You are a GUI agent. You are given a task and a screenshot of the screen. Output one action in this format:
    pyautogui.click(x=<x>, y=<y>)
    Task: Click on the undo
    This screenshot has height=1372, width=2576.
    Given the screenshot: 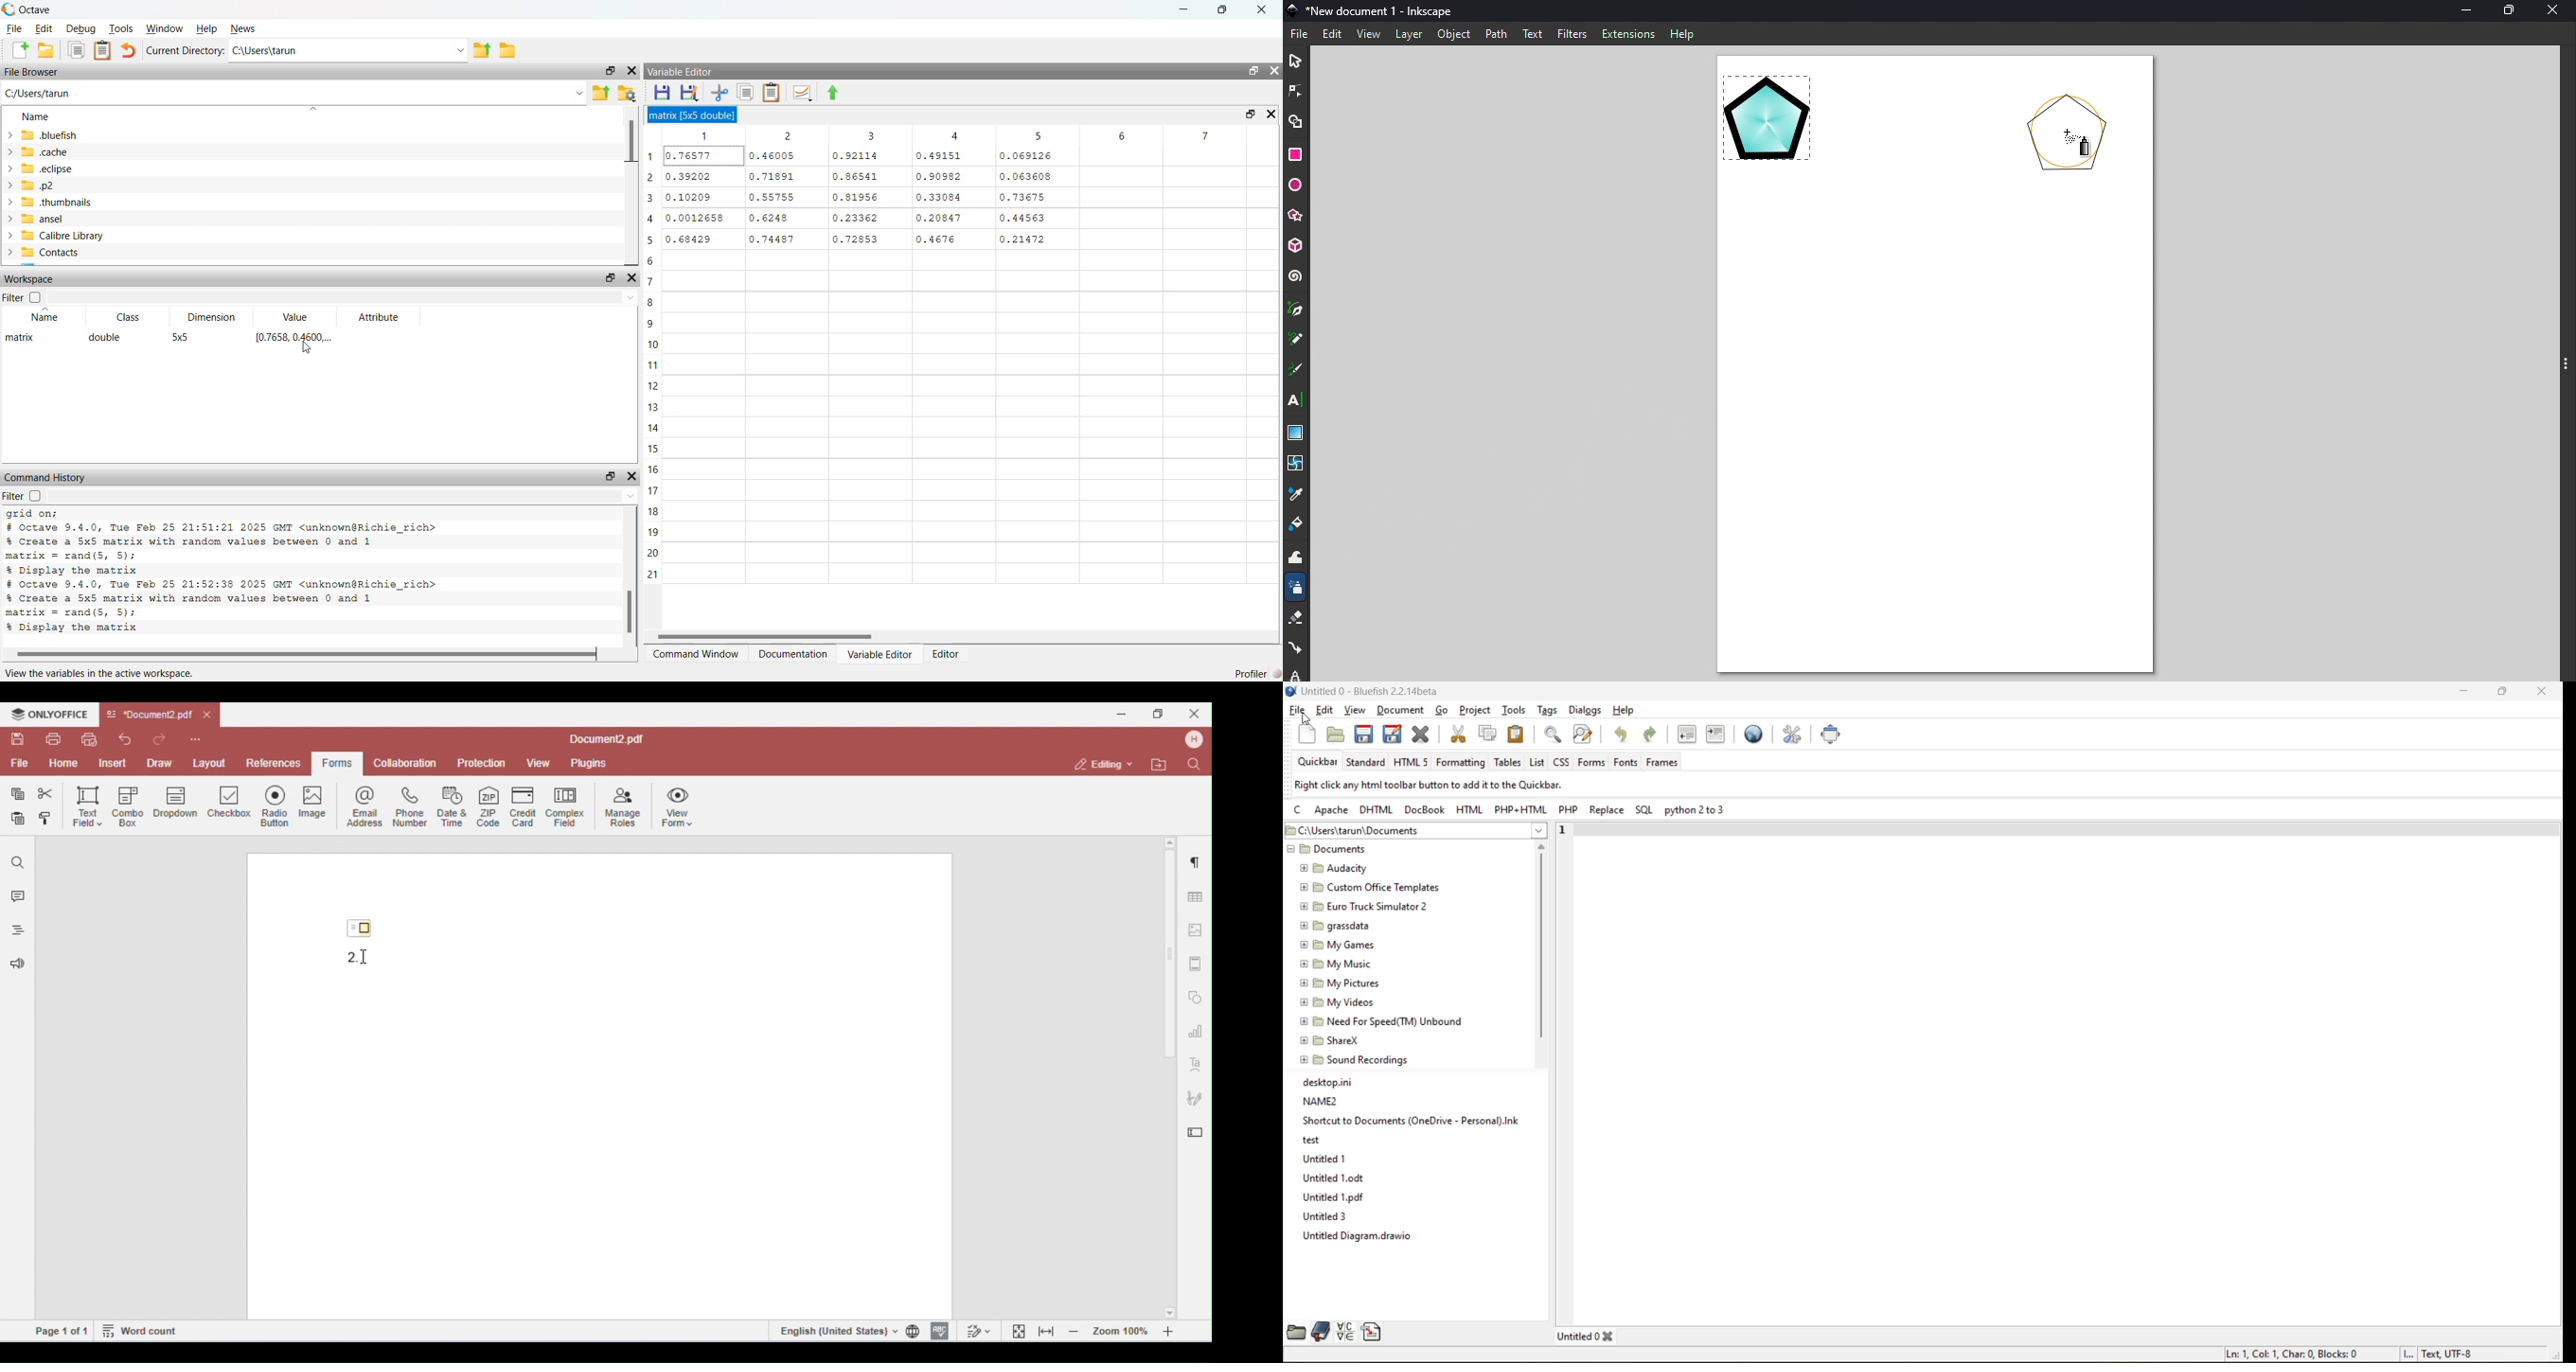 What is the action you would take?
    pyautogui.click(x=1623, y=736)
    